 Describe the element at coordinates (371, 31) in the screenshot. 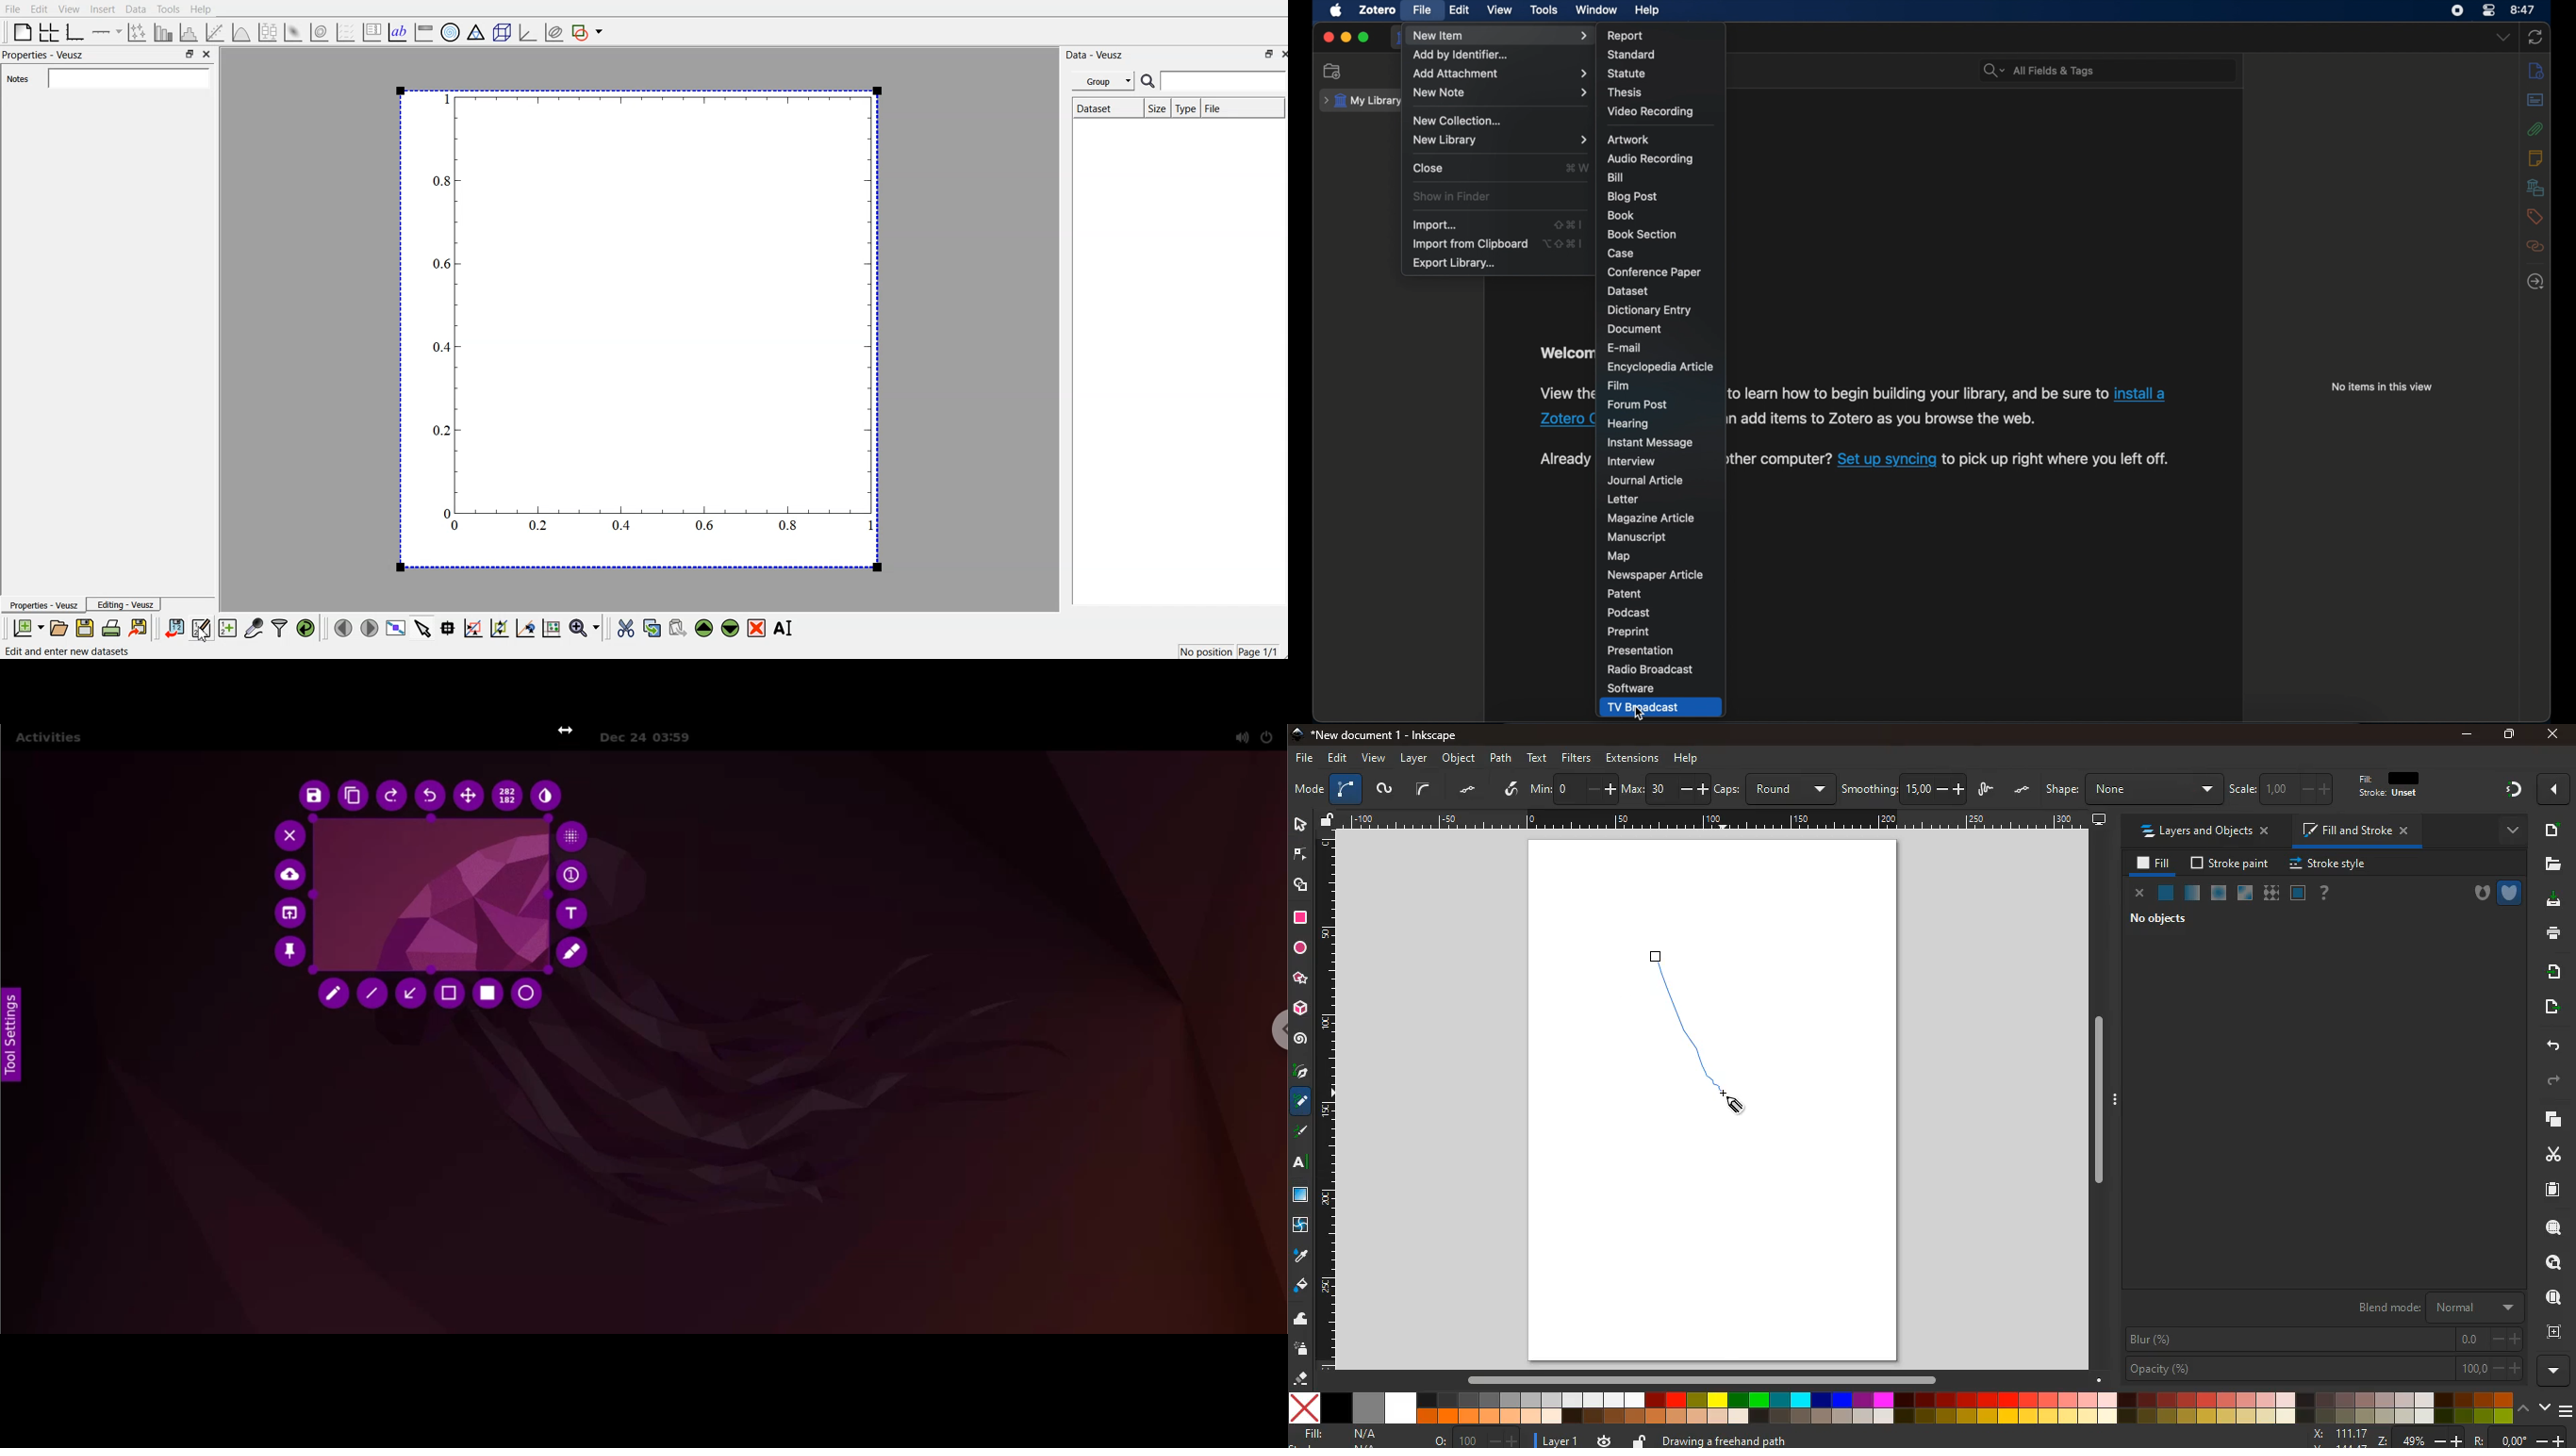

I see `plot key` at that location.